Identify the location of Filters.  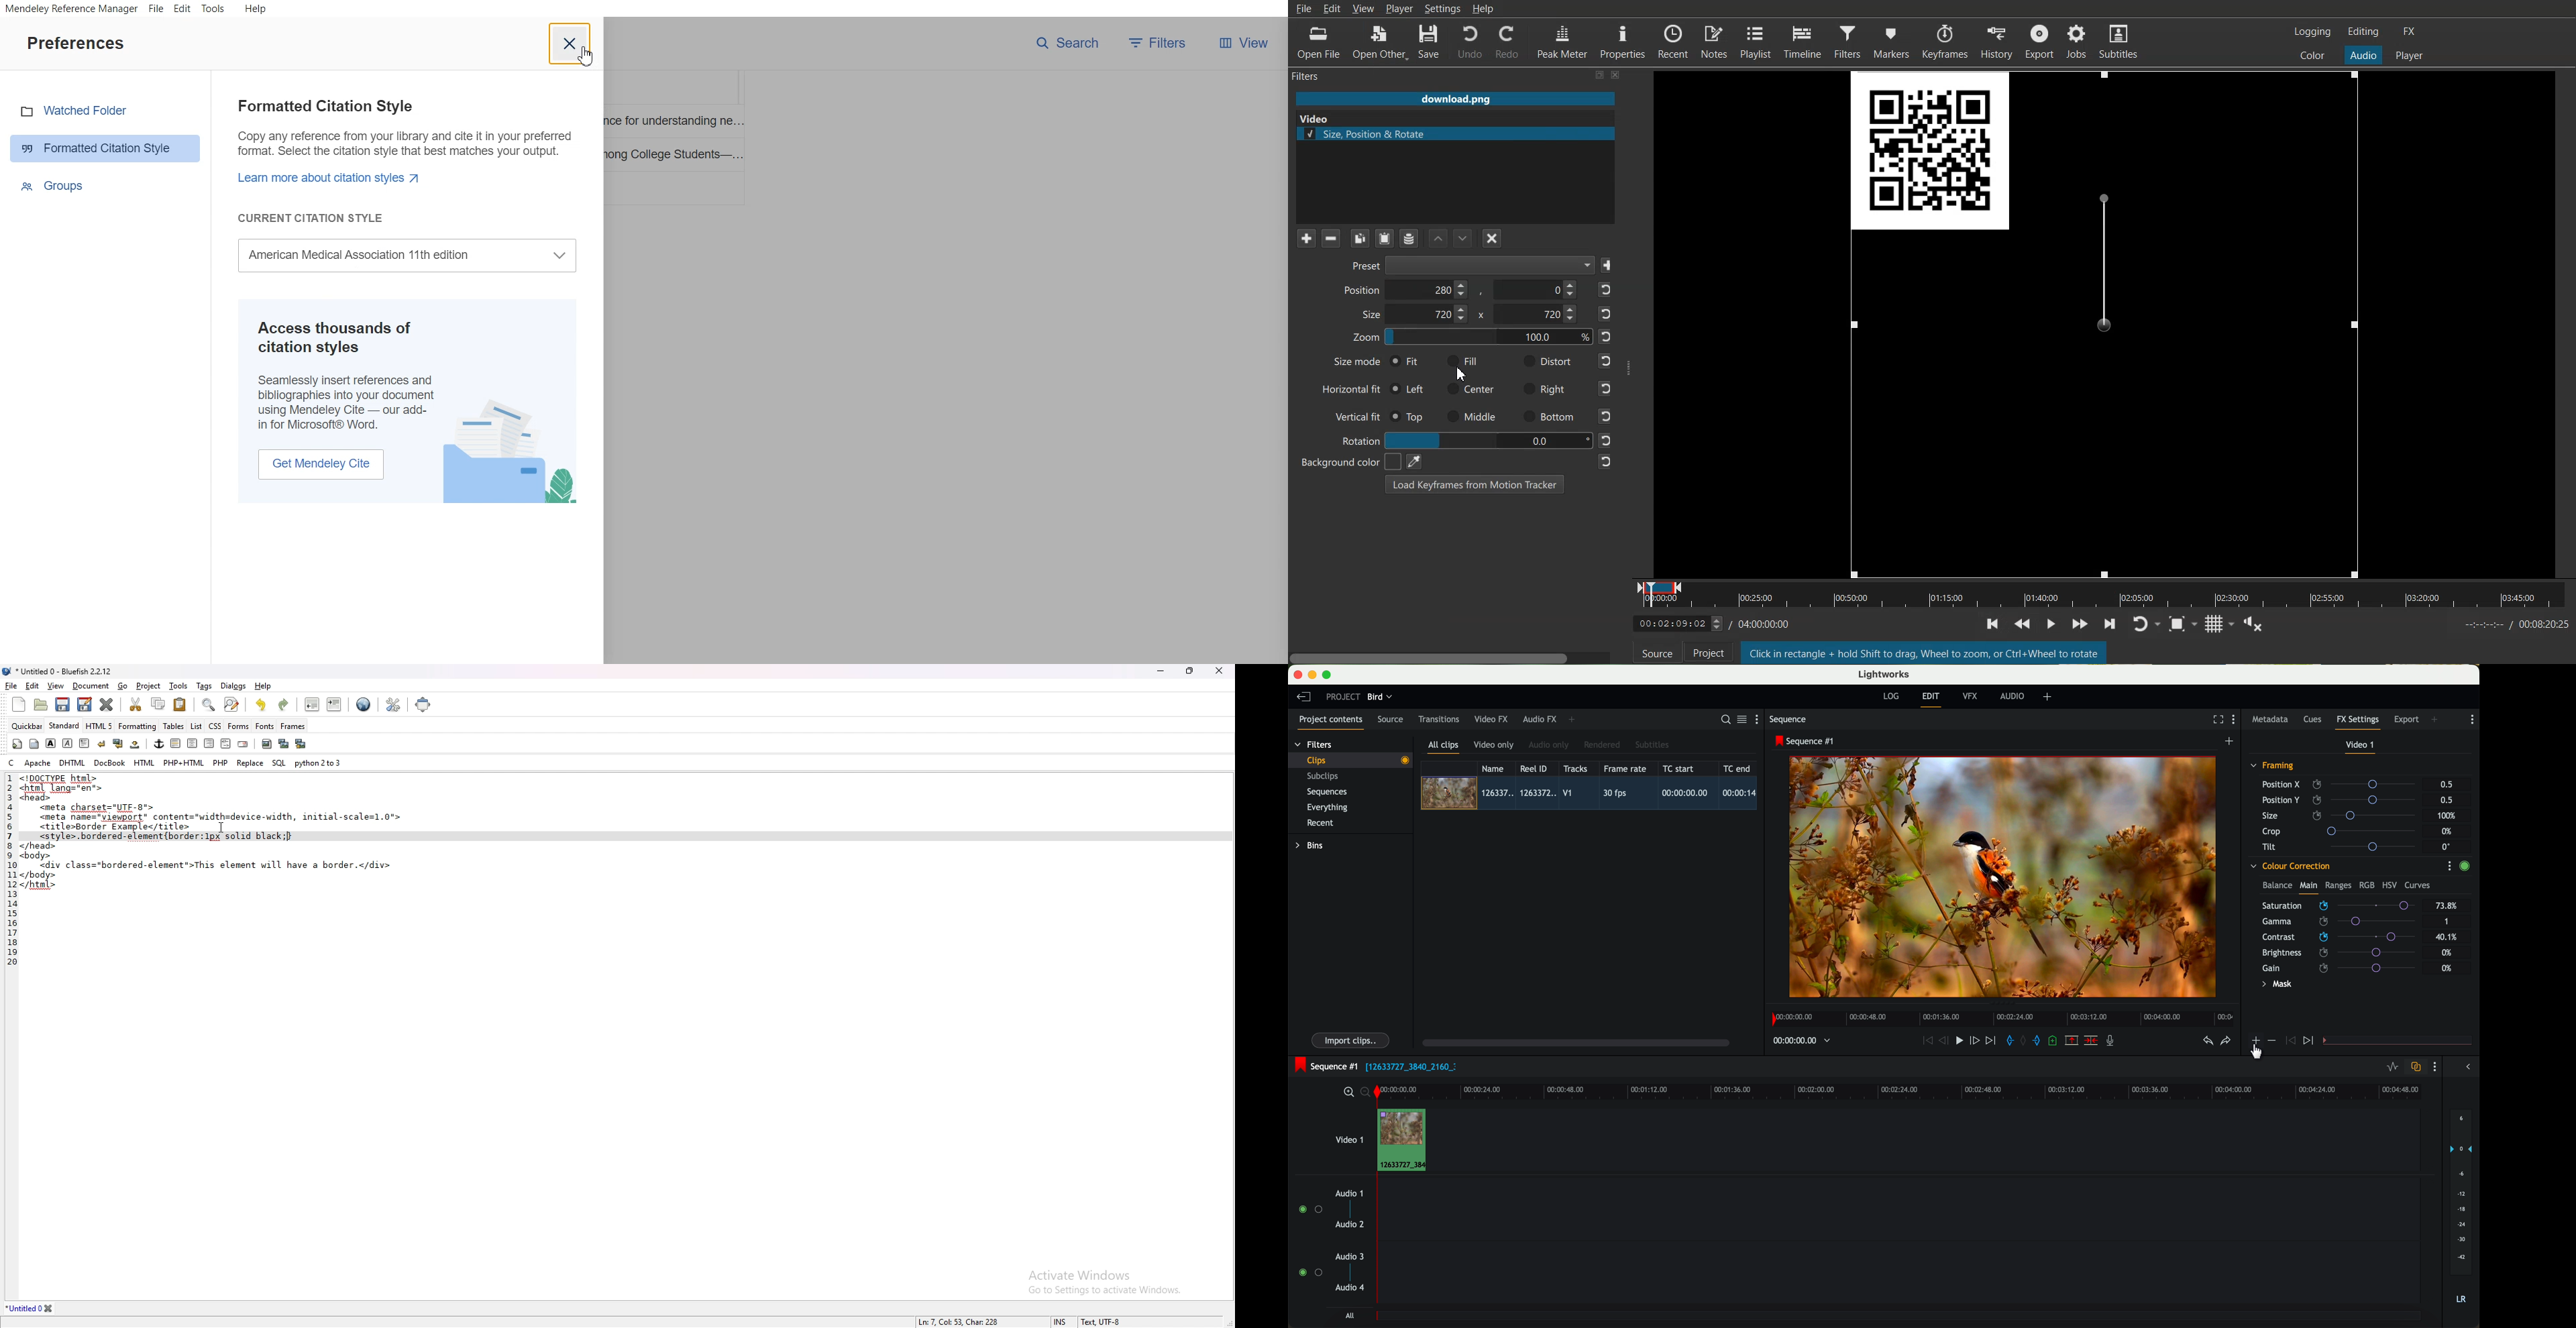
(1849, 41).